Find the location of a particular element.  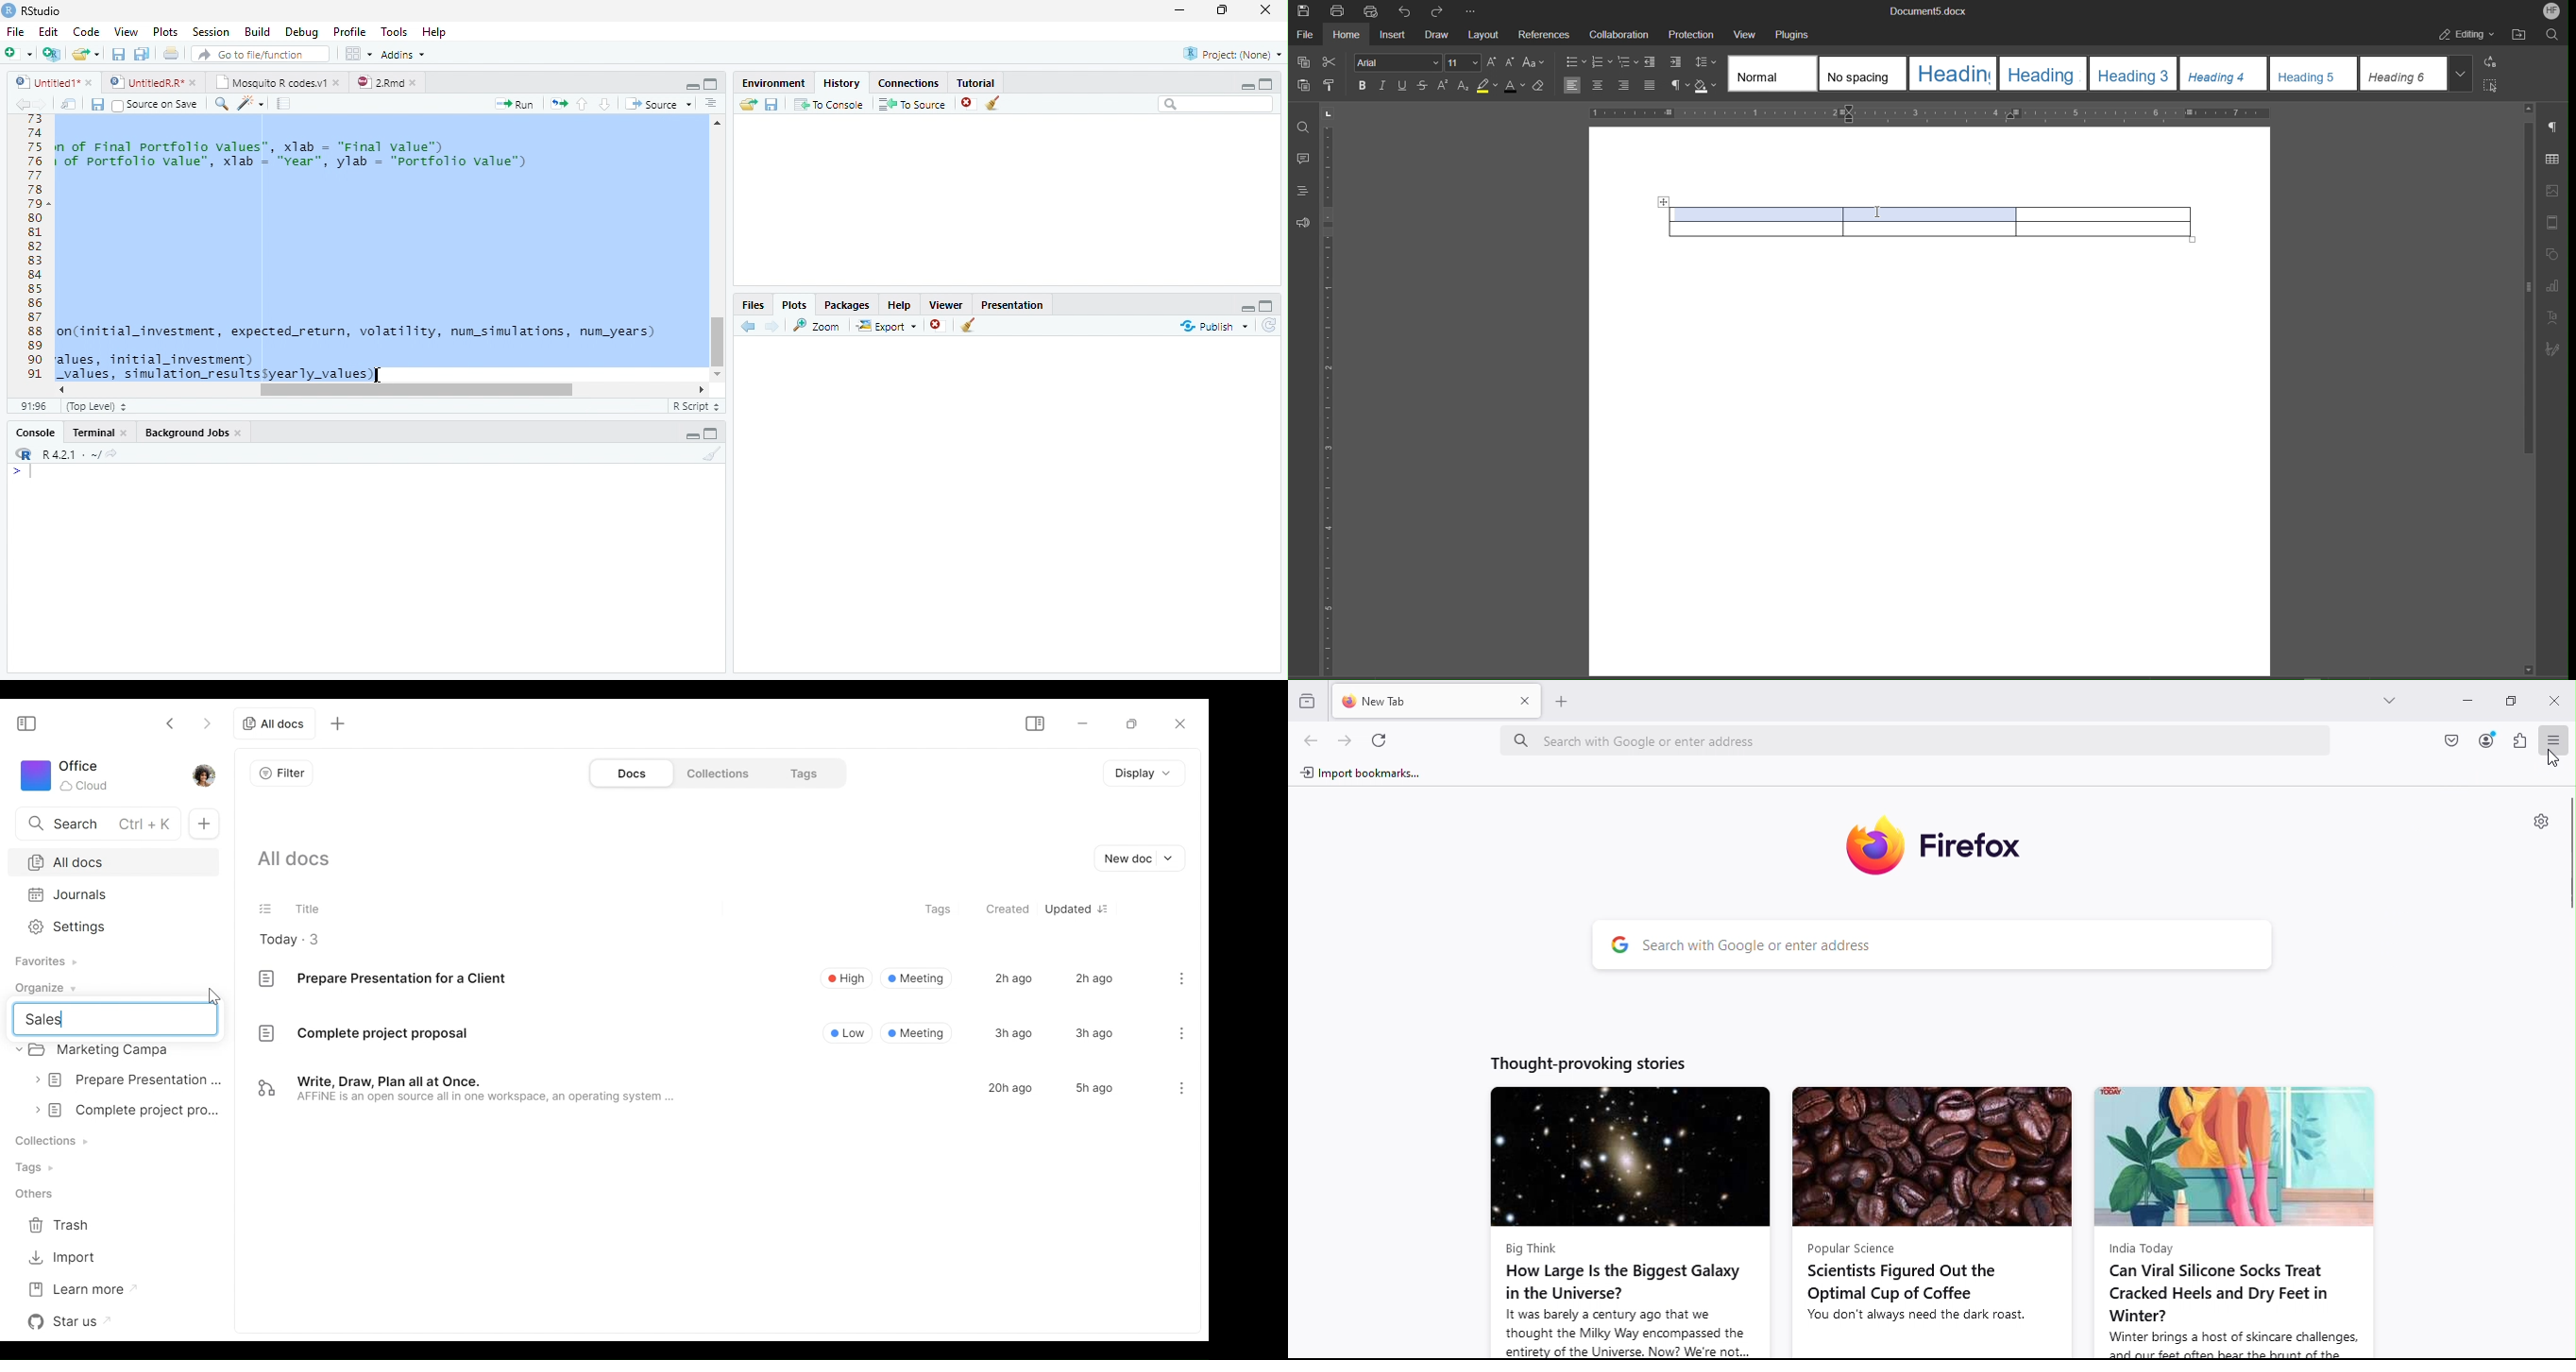

Save all open files is located at coordinates (141, 54).